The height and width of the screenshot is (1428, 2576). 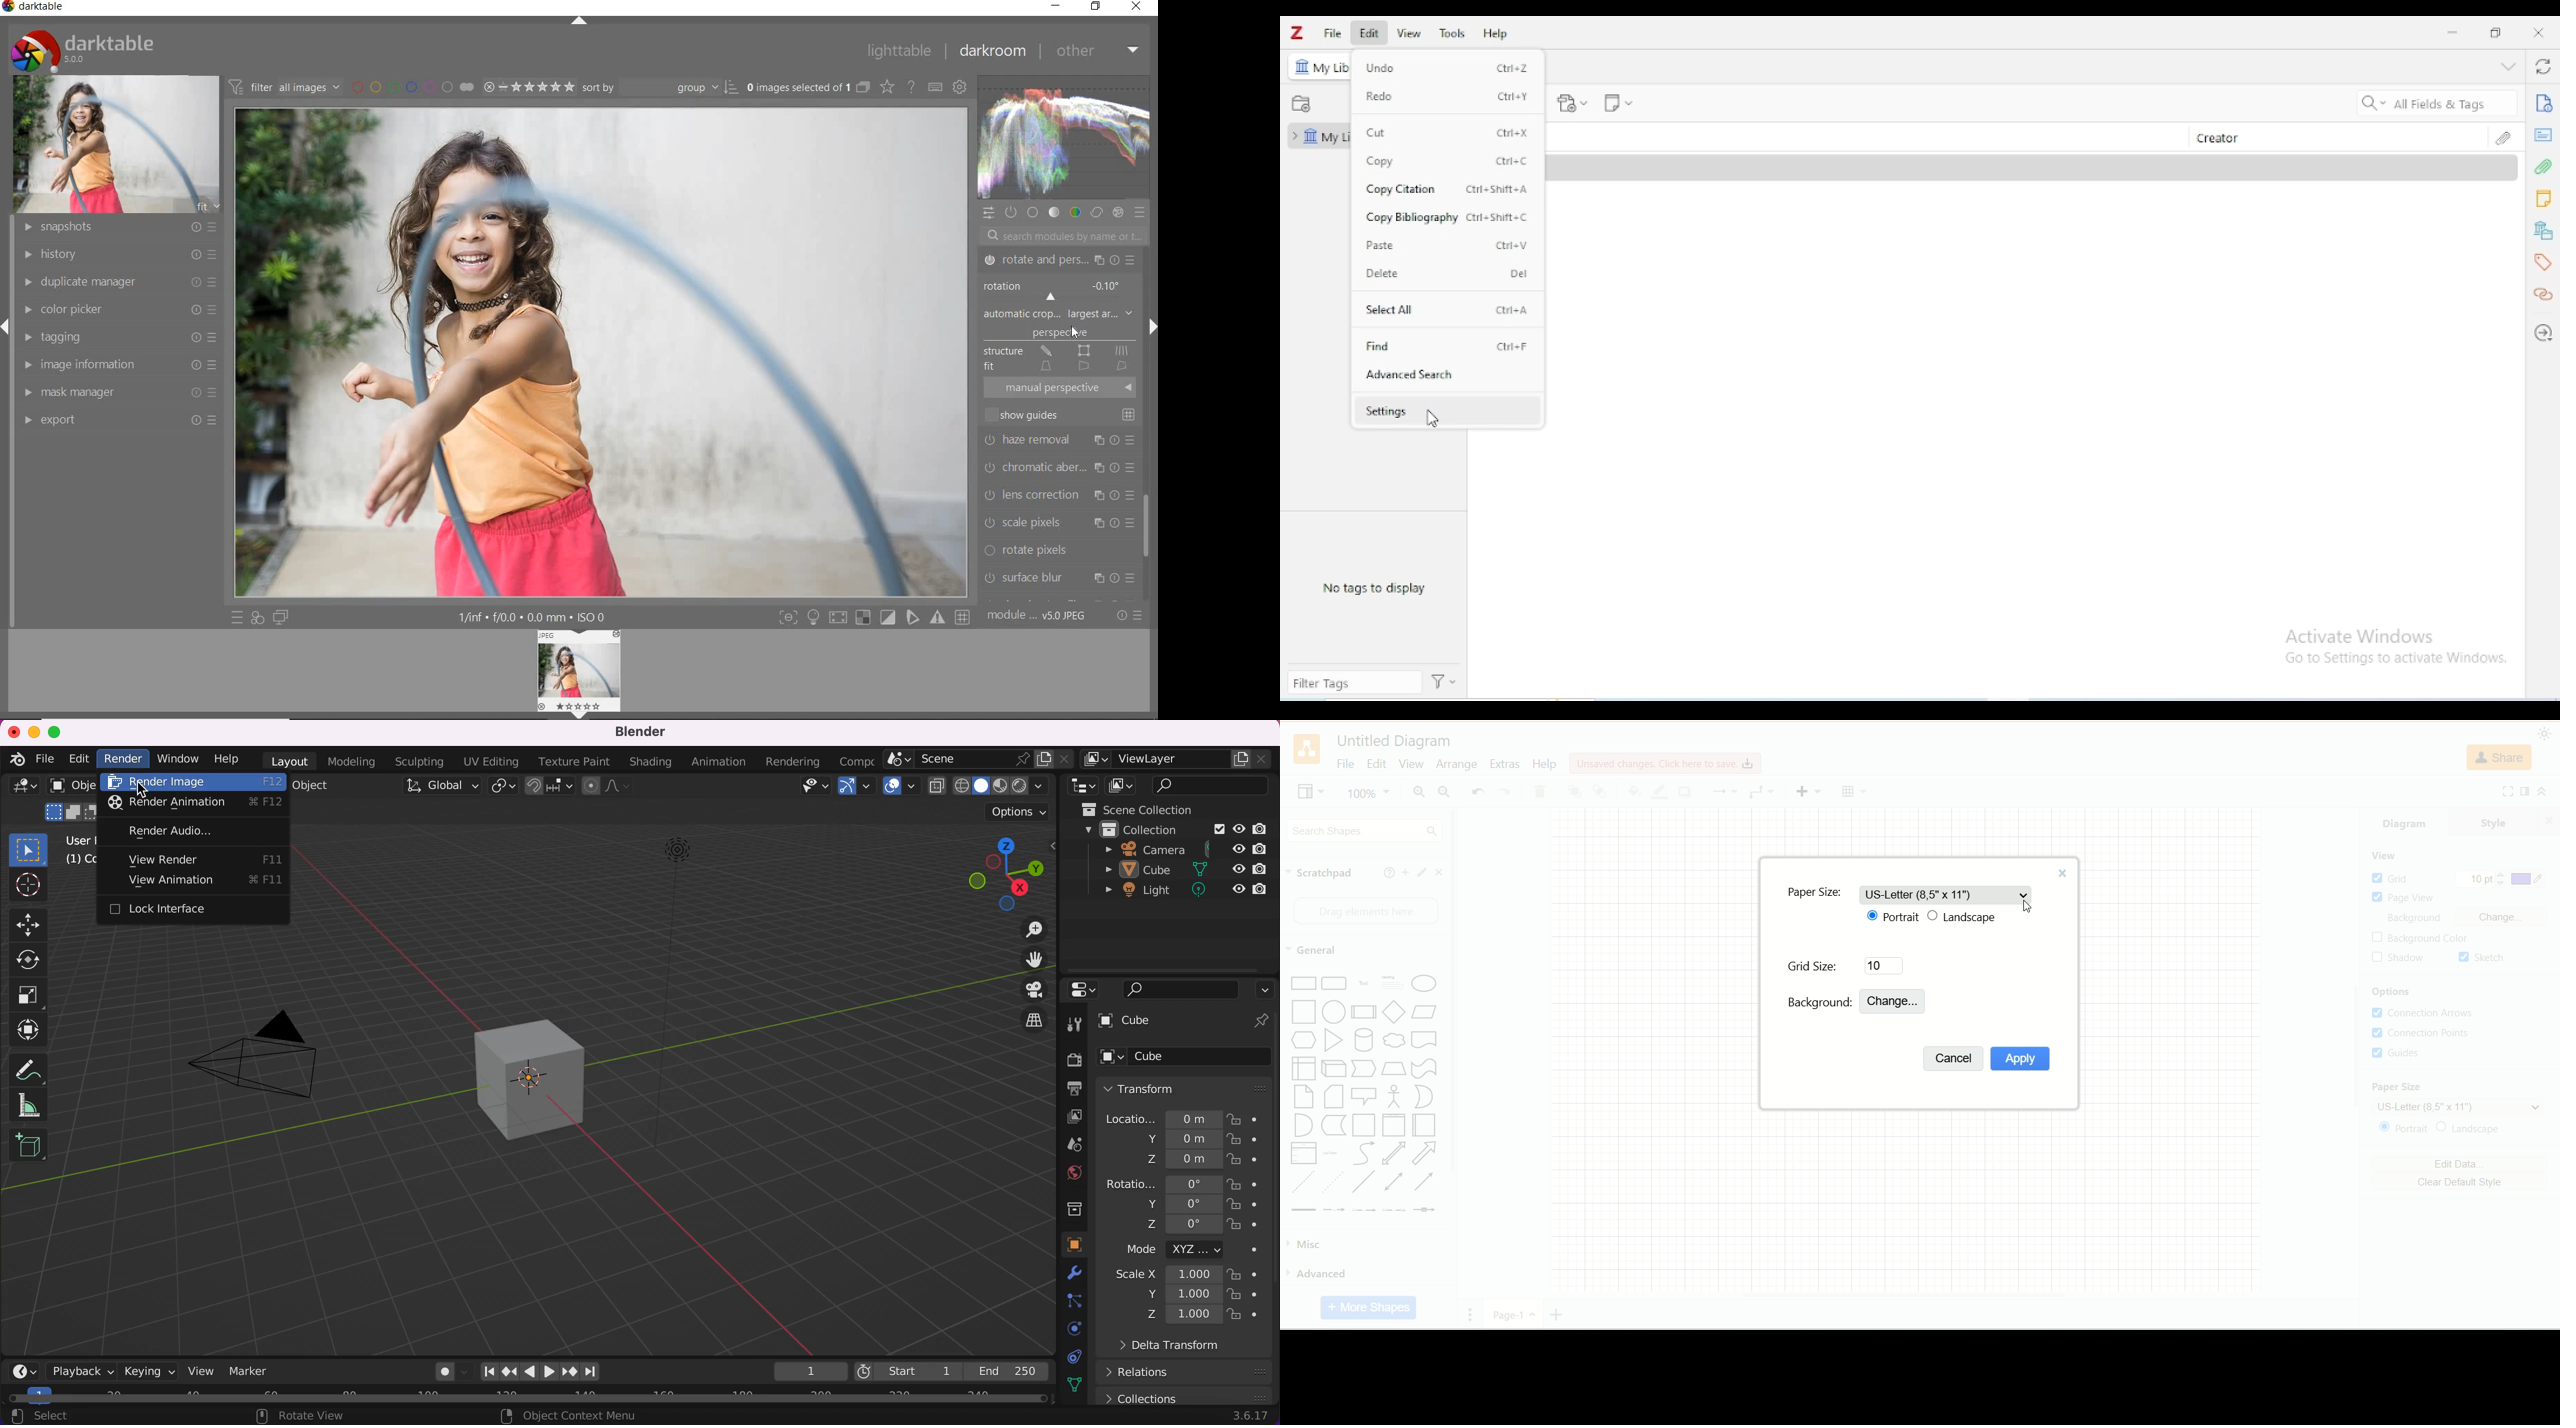 What do you see at coordinates (488, 1371) in the screenshot?
I see `Join to startpoint` at bounding box center [488, 1371].